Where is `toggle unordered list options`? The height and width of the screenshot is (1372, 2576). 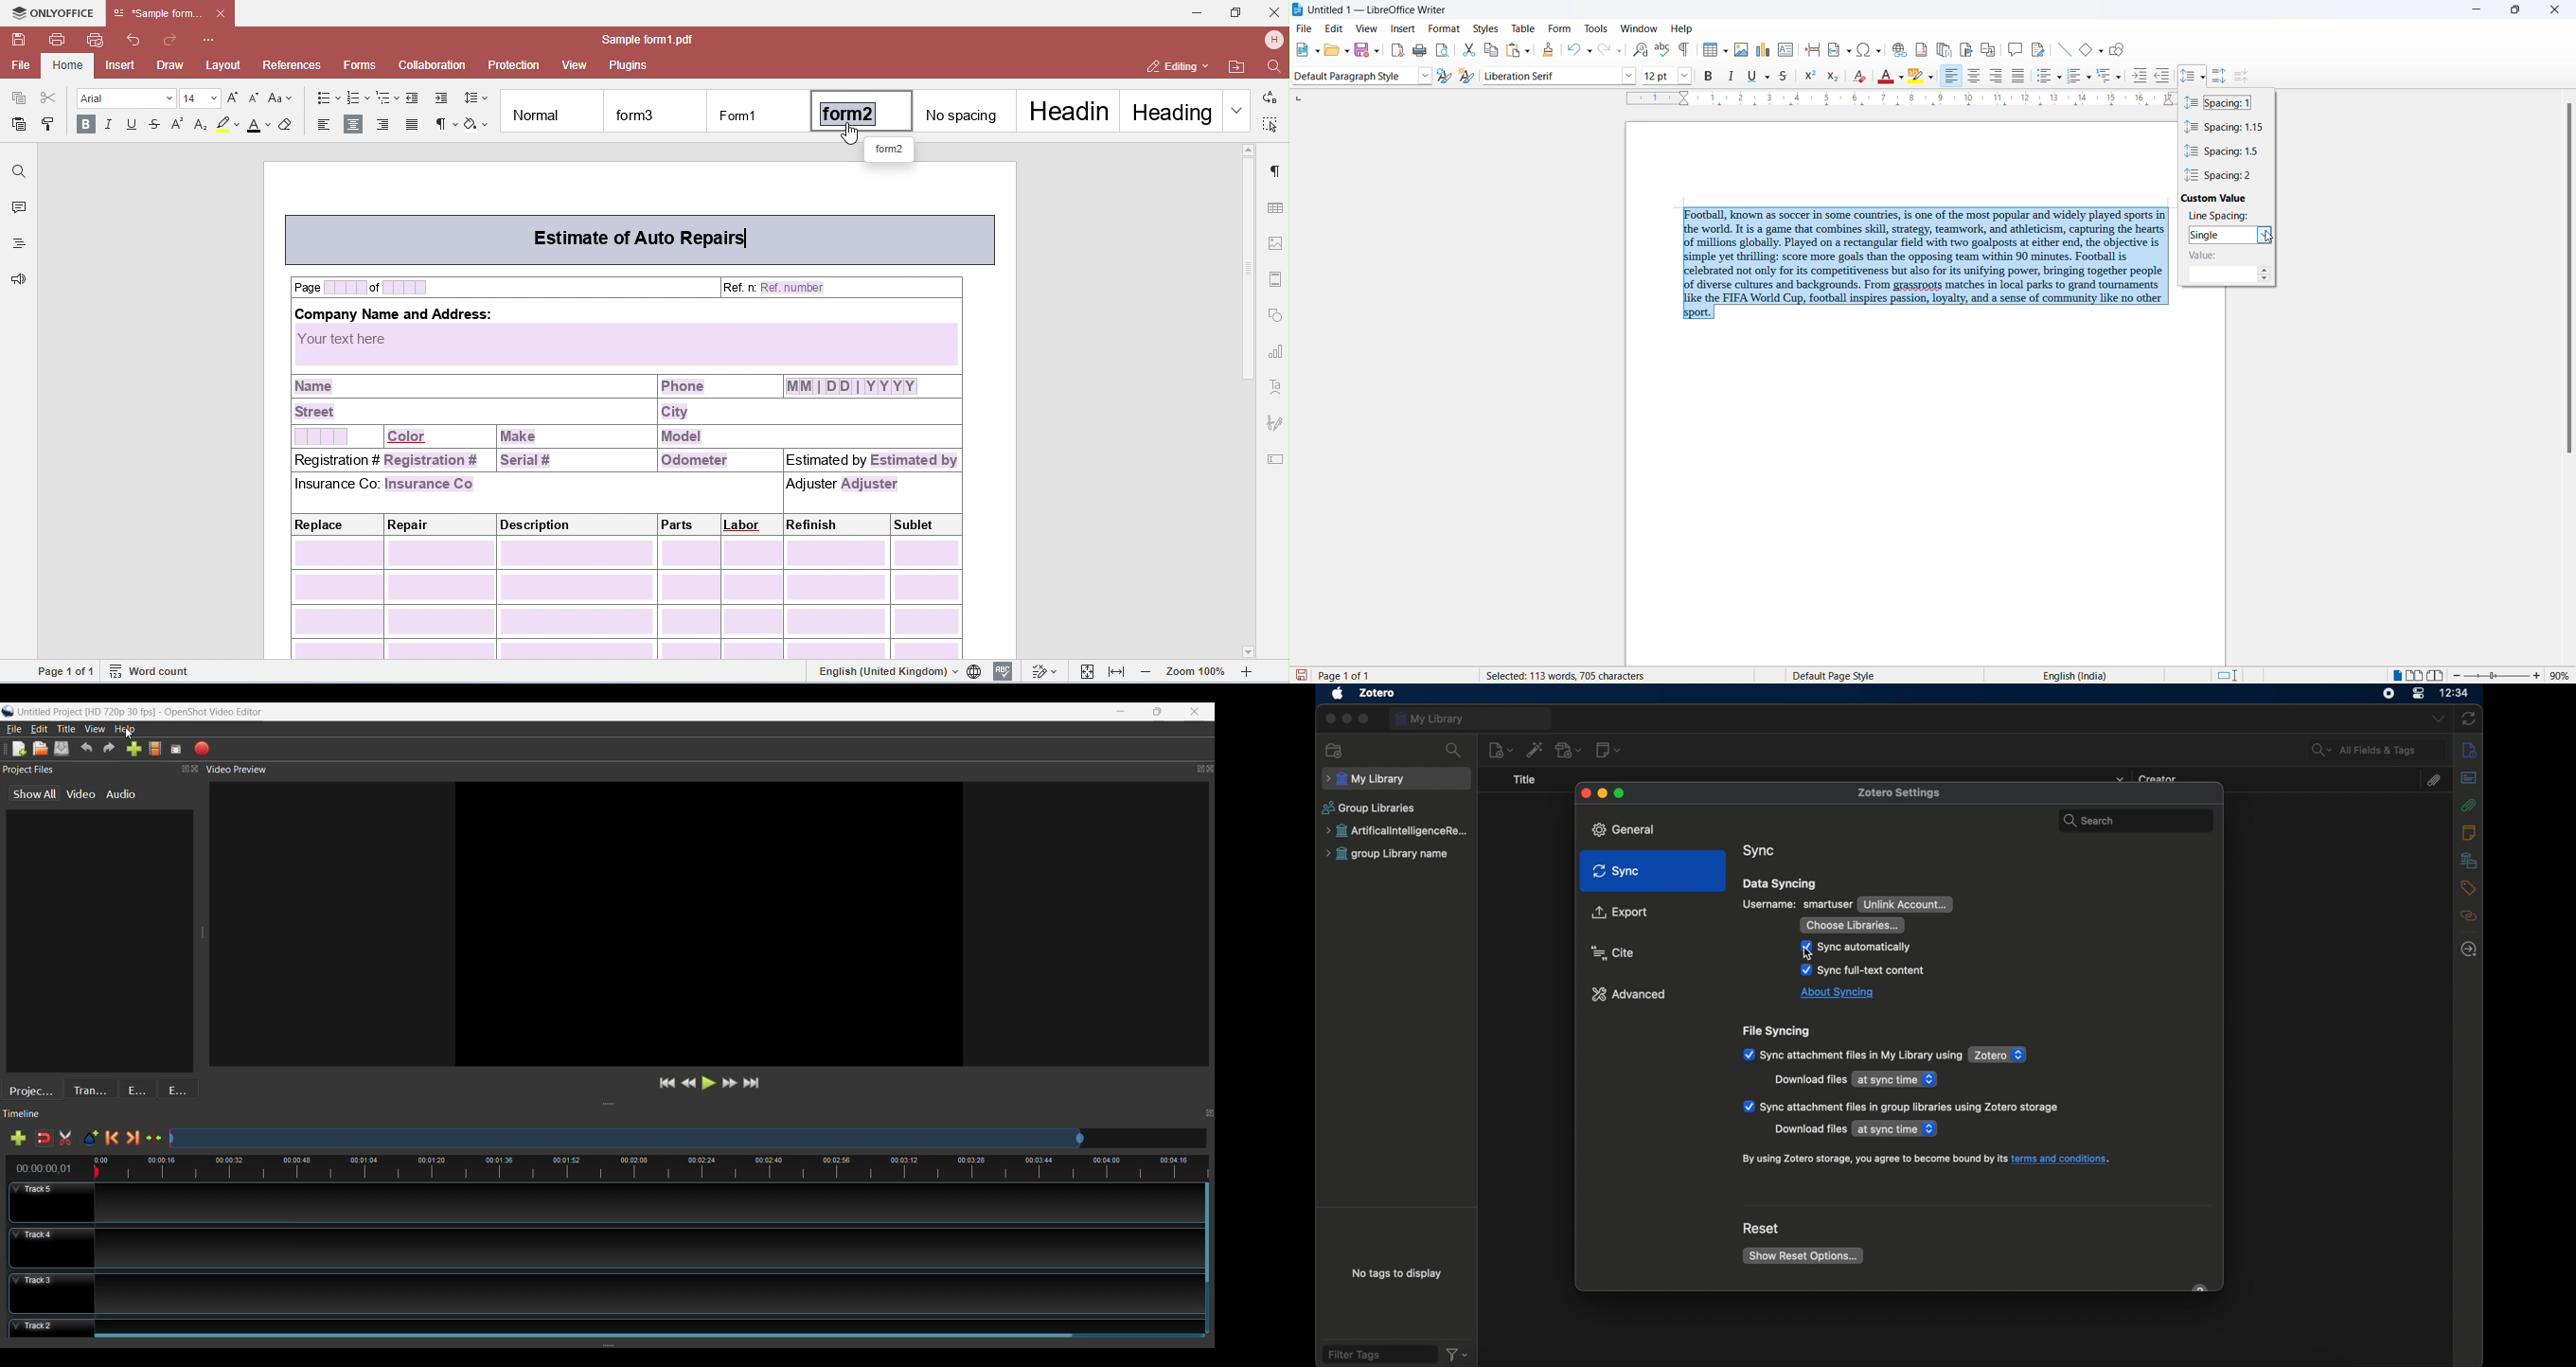
toggle unordered list options is located at coordinates (2058, 78).